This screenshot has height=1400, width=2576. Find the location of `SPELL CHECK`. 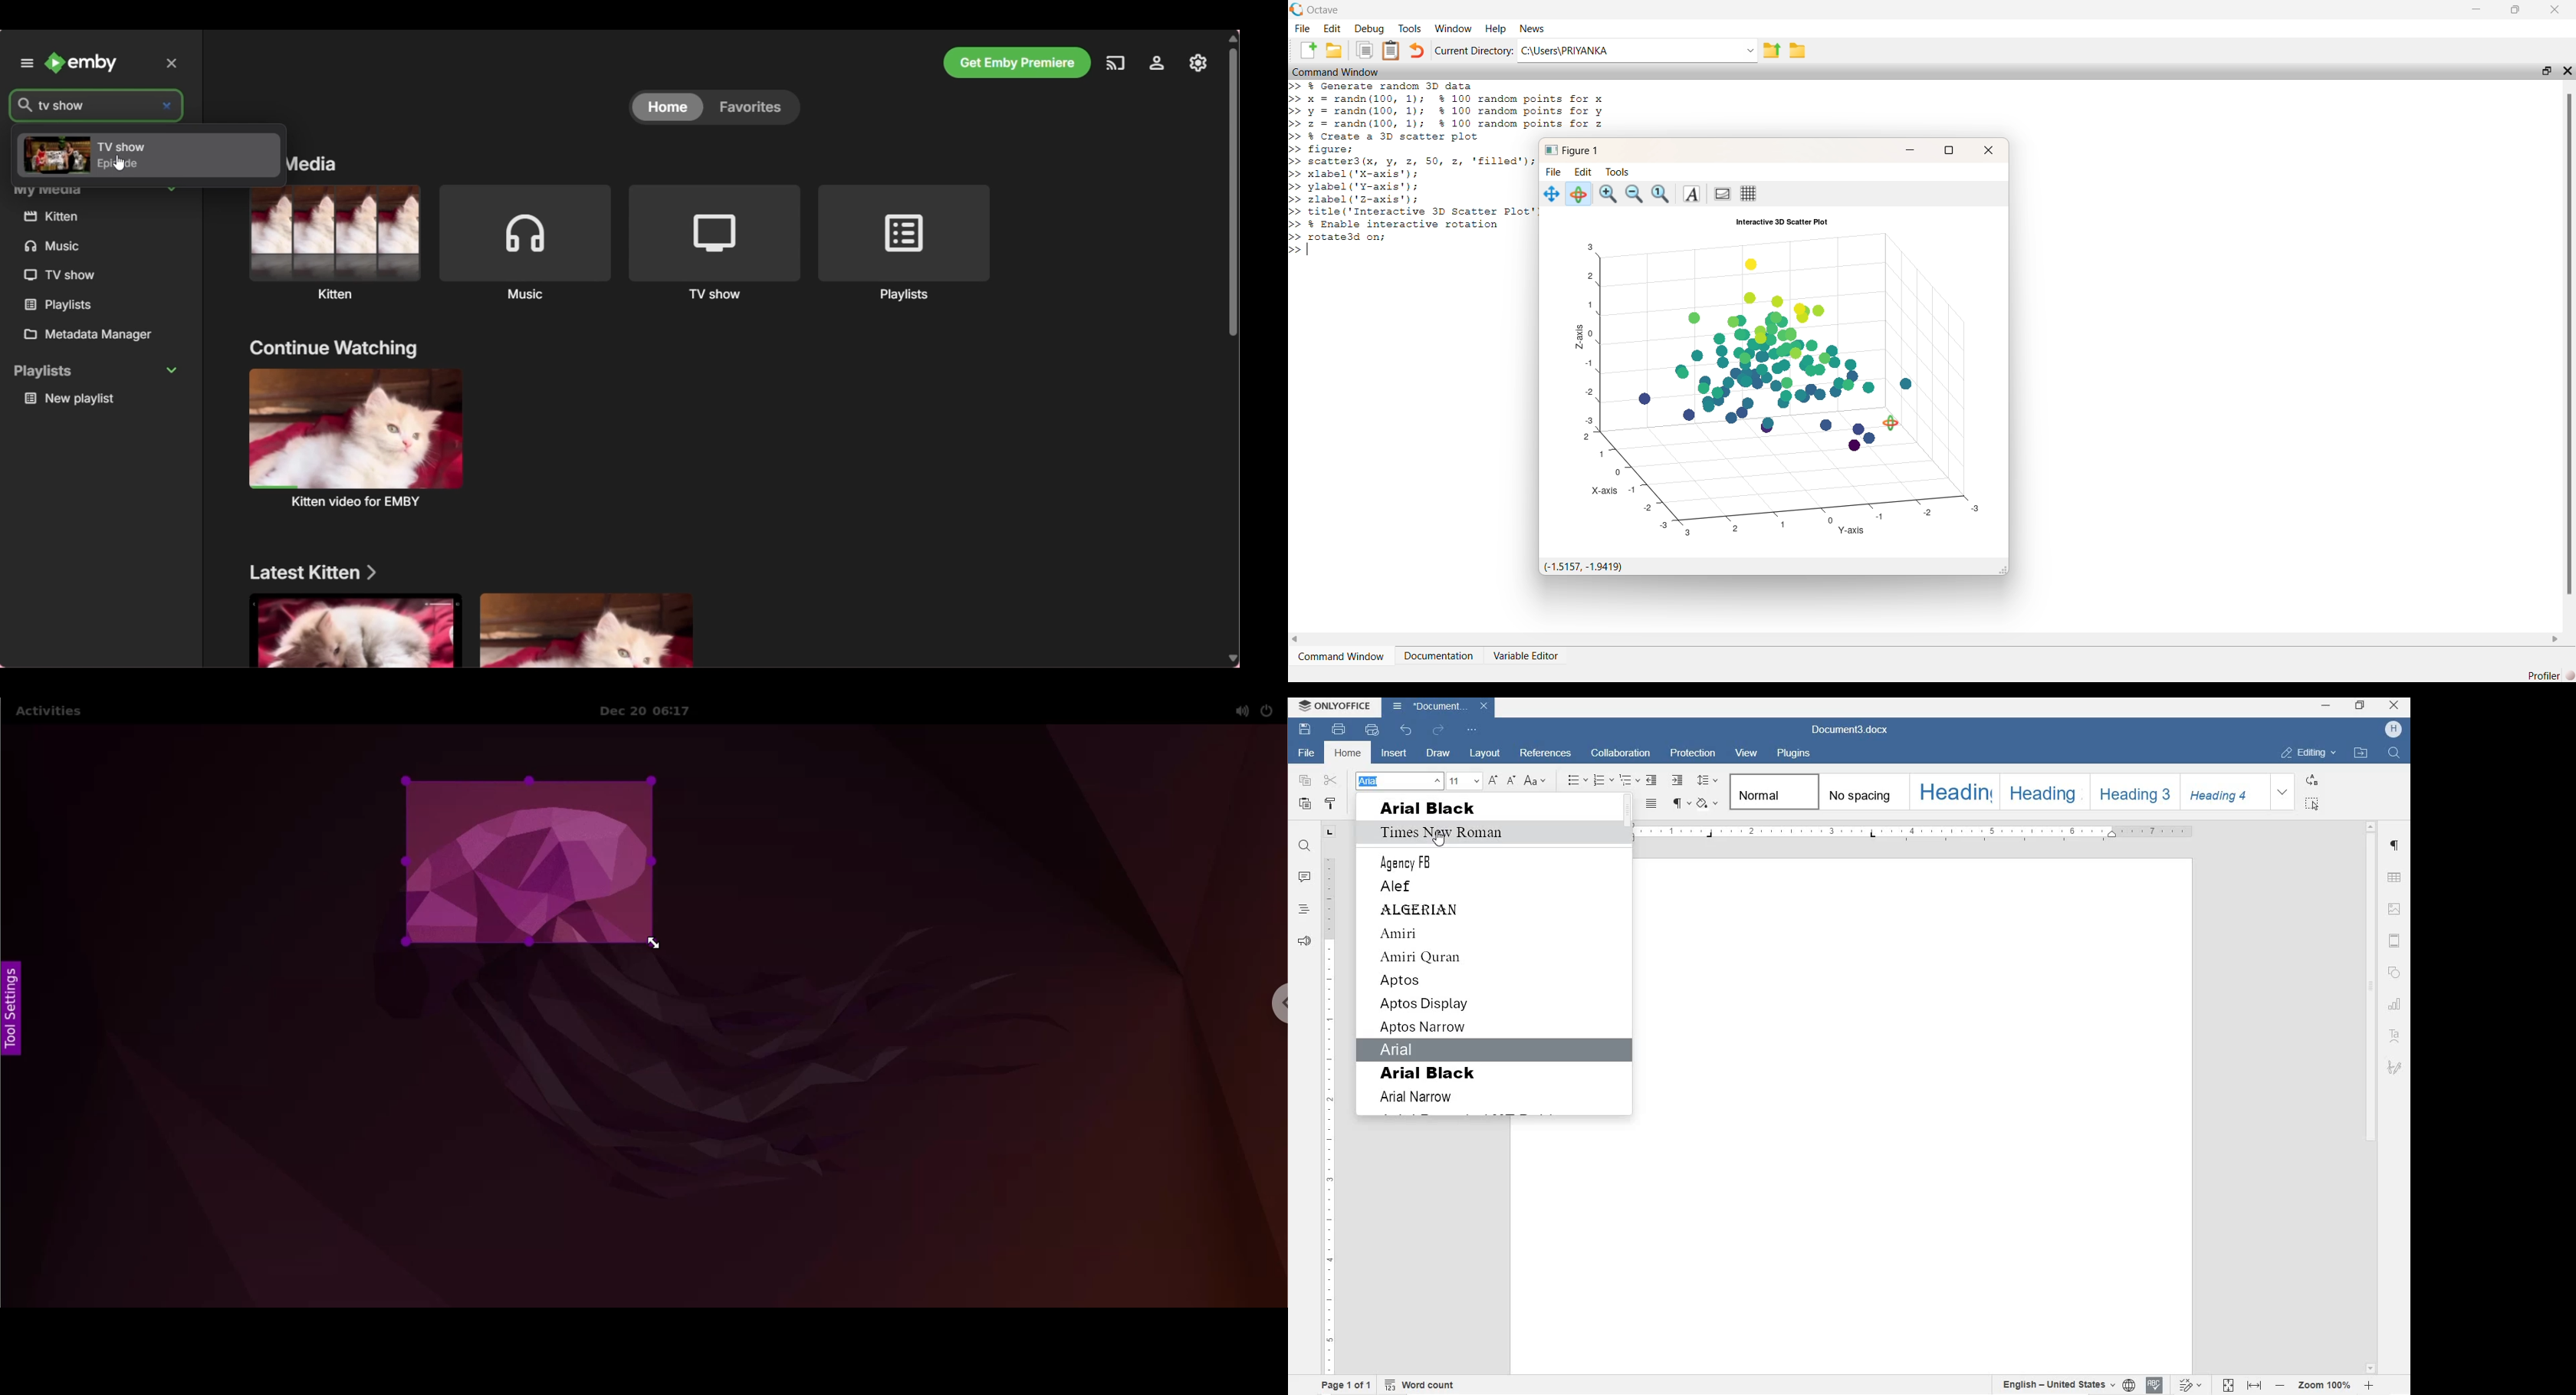

SPELL CHECK is located at coordinates (2155, 1385).